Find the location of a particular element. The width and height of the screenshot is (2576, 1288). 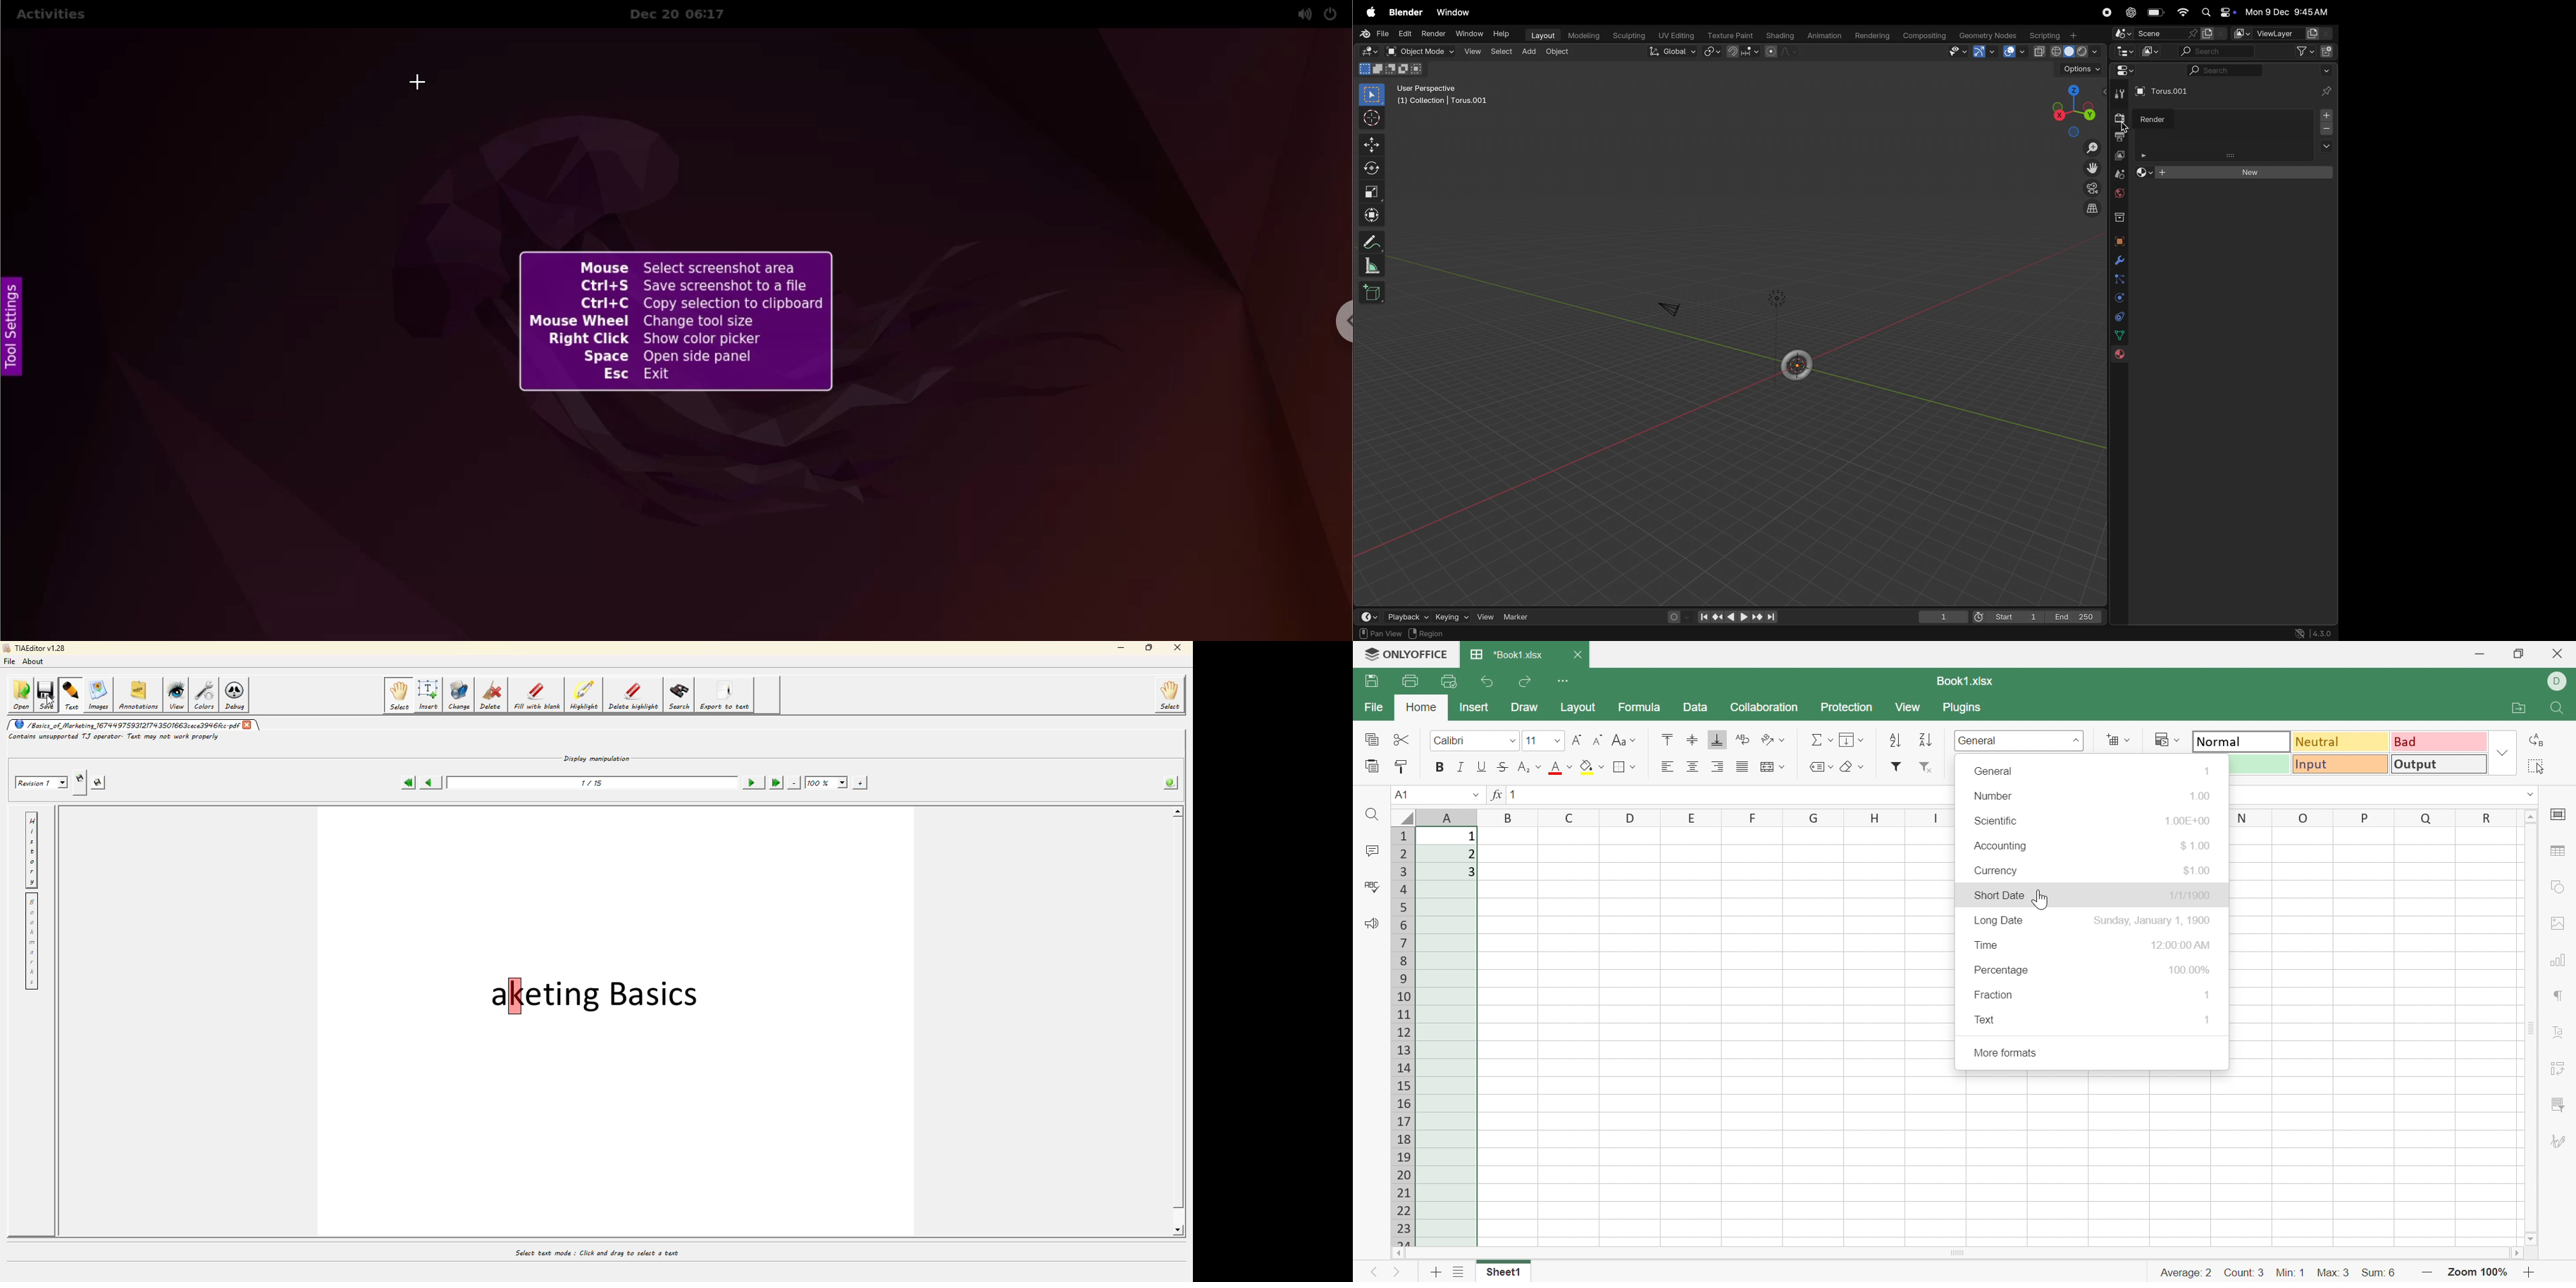

Normal is located at coordinates (2243, 741).